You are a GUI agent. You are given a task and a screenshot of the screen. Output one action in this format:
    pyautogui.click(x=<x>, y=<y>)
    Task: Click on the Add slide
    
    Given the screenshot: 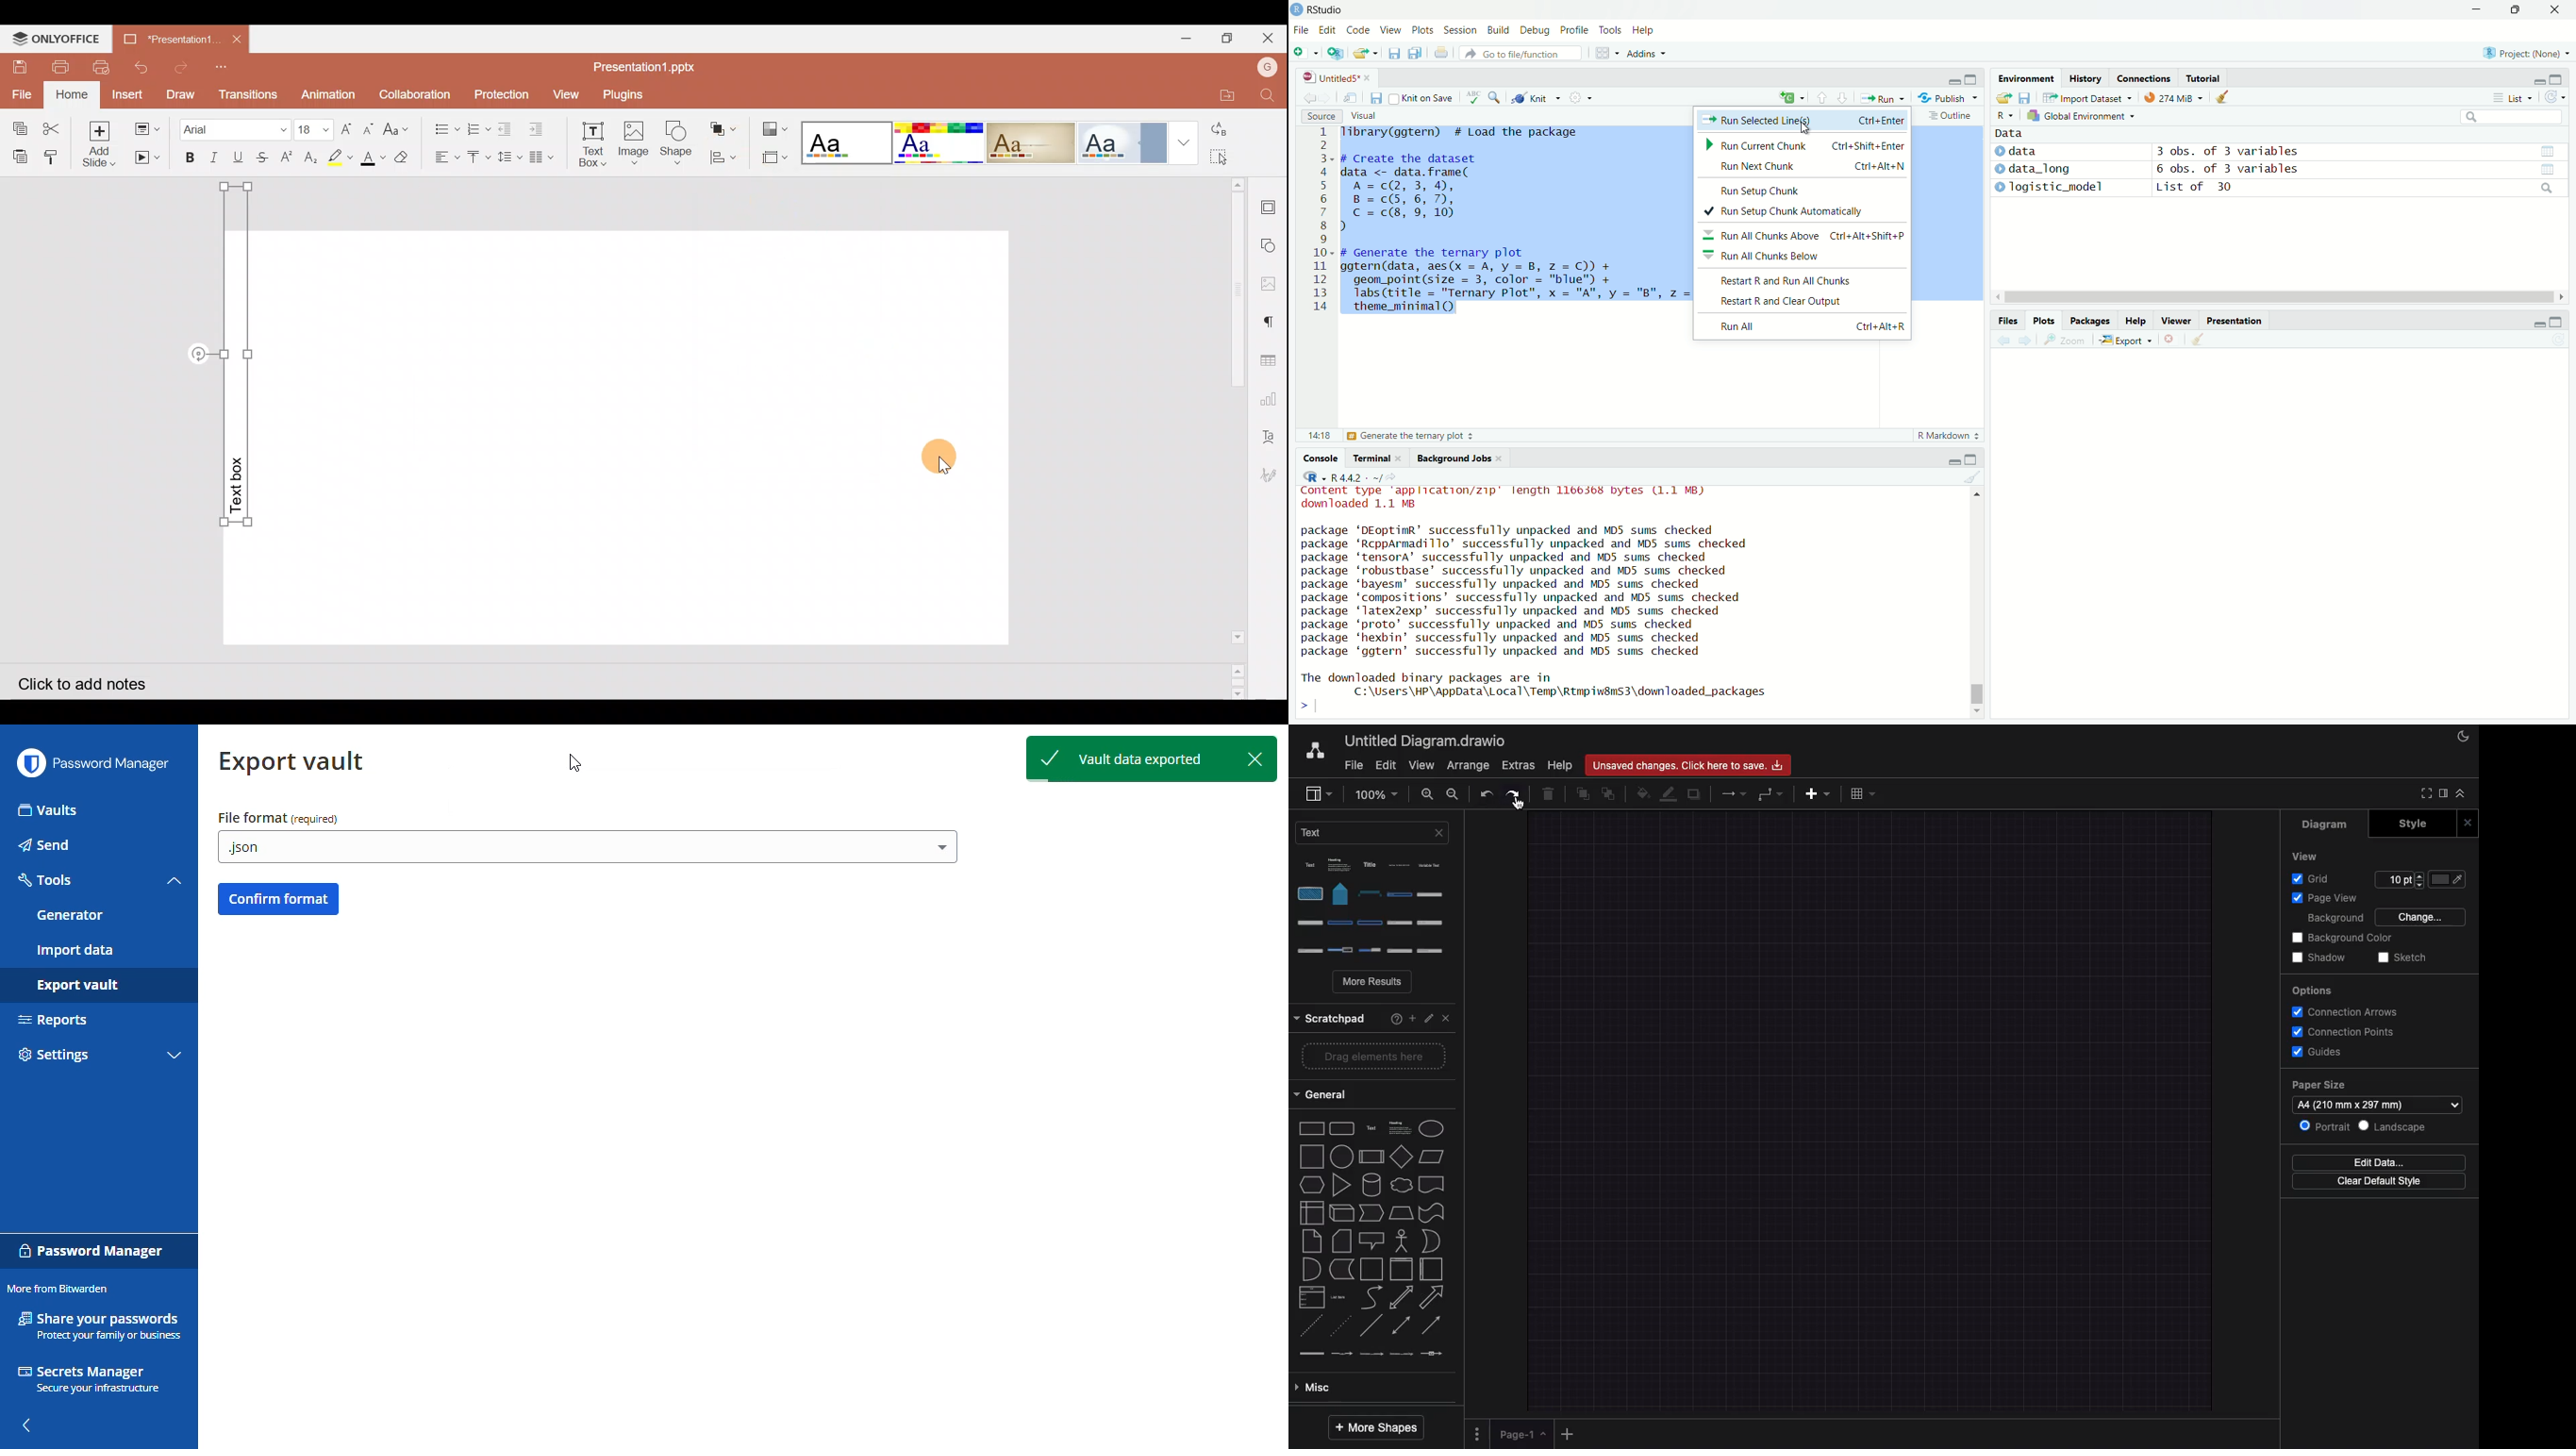 What is the action you would take?
    pyautogui.click(x=104, y=145)
    